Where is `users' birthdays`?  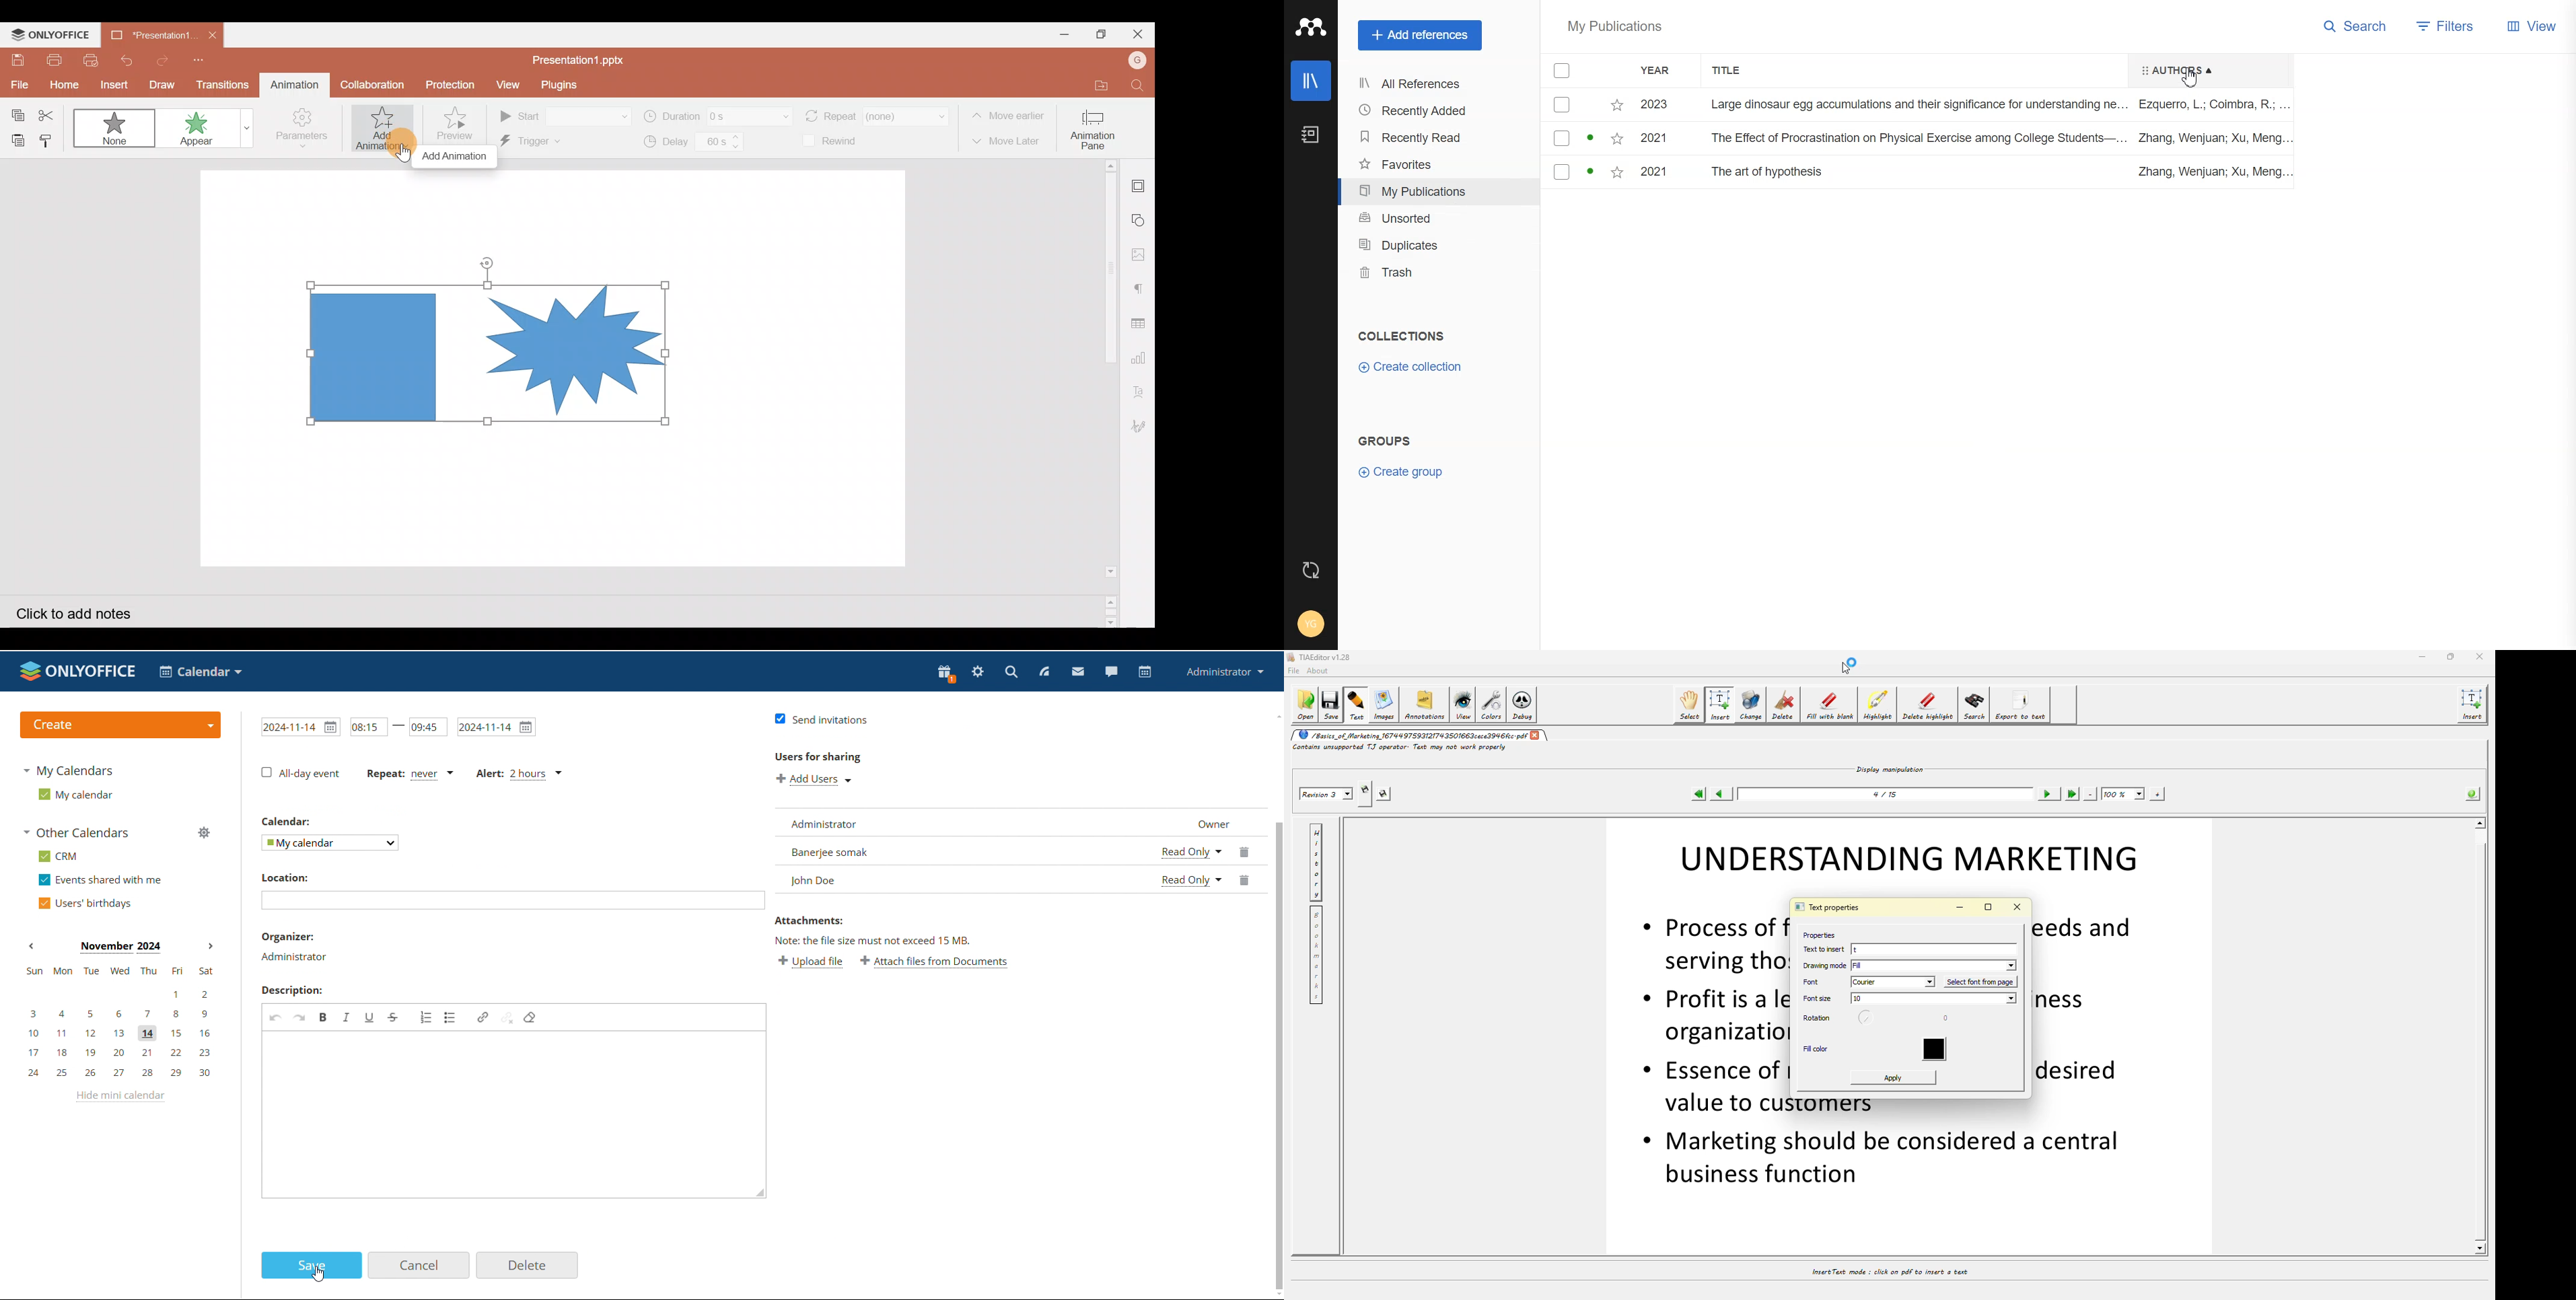 users' birthdays is located at coordinates (86, 903).